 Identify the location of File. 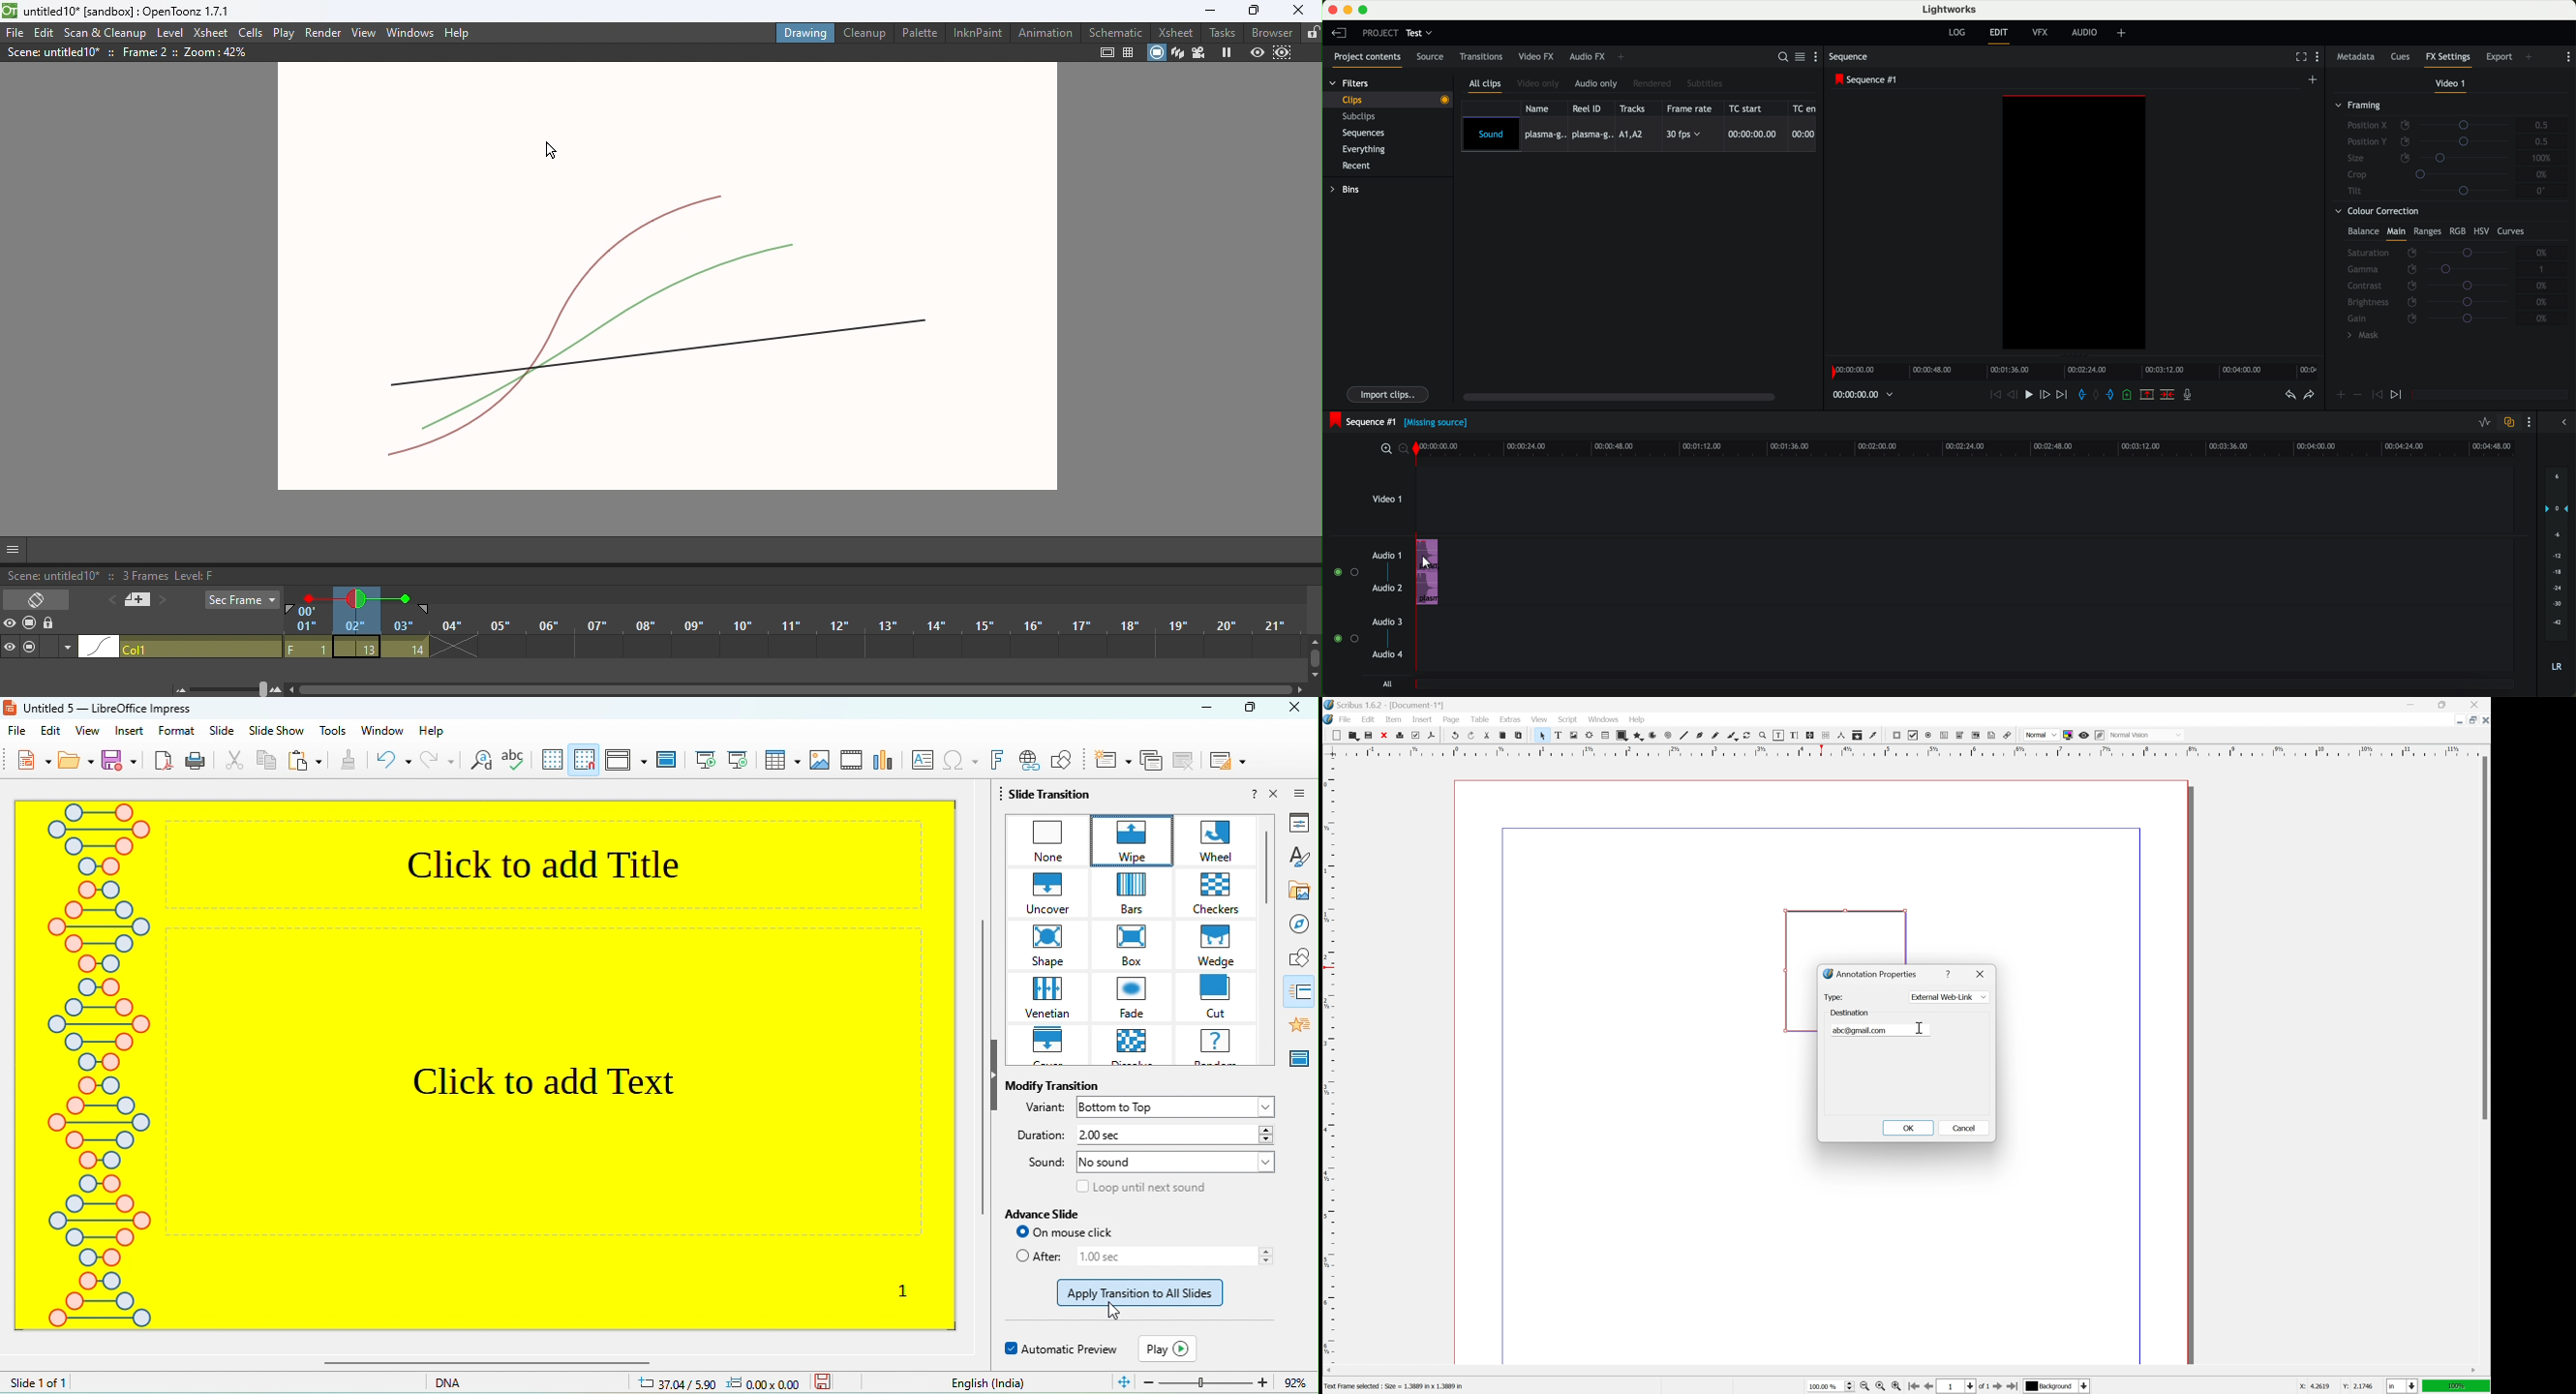
(1346, 719).